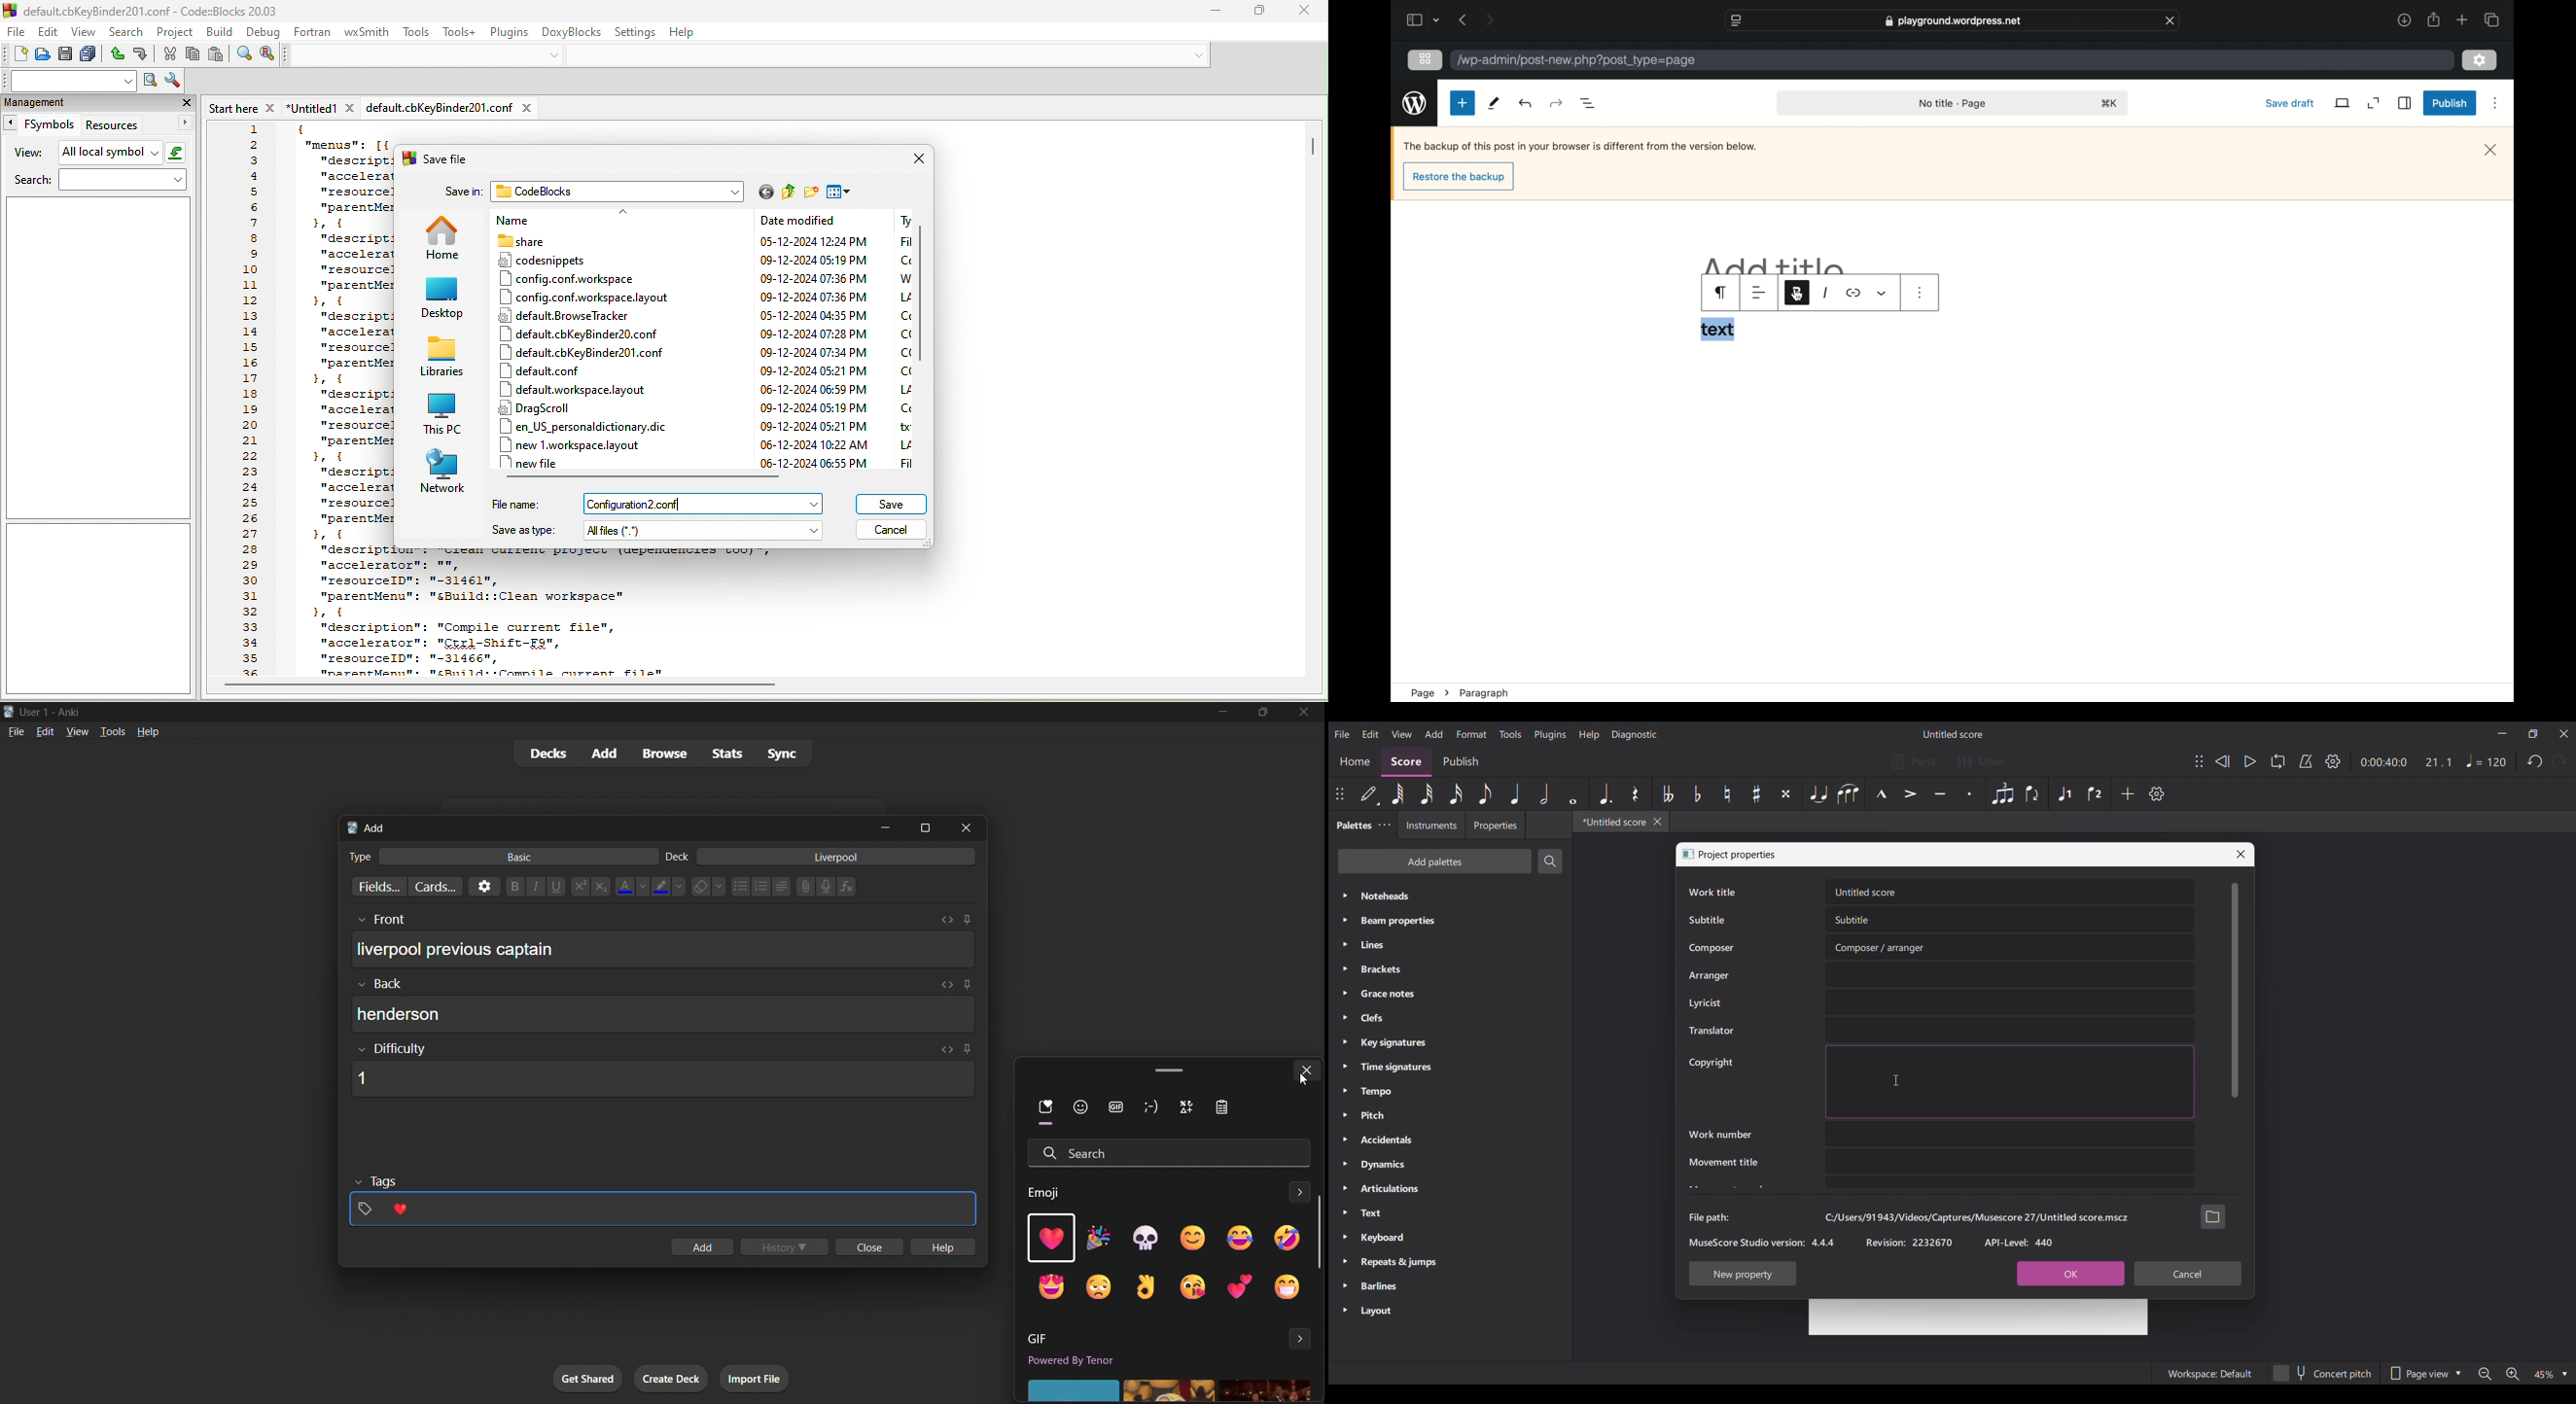 The image size is (2576, 1428). Describe the element at coordinates (1451, 921) in the screenshot. I see `Beam properties` at that location.